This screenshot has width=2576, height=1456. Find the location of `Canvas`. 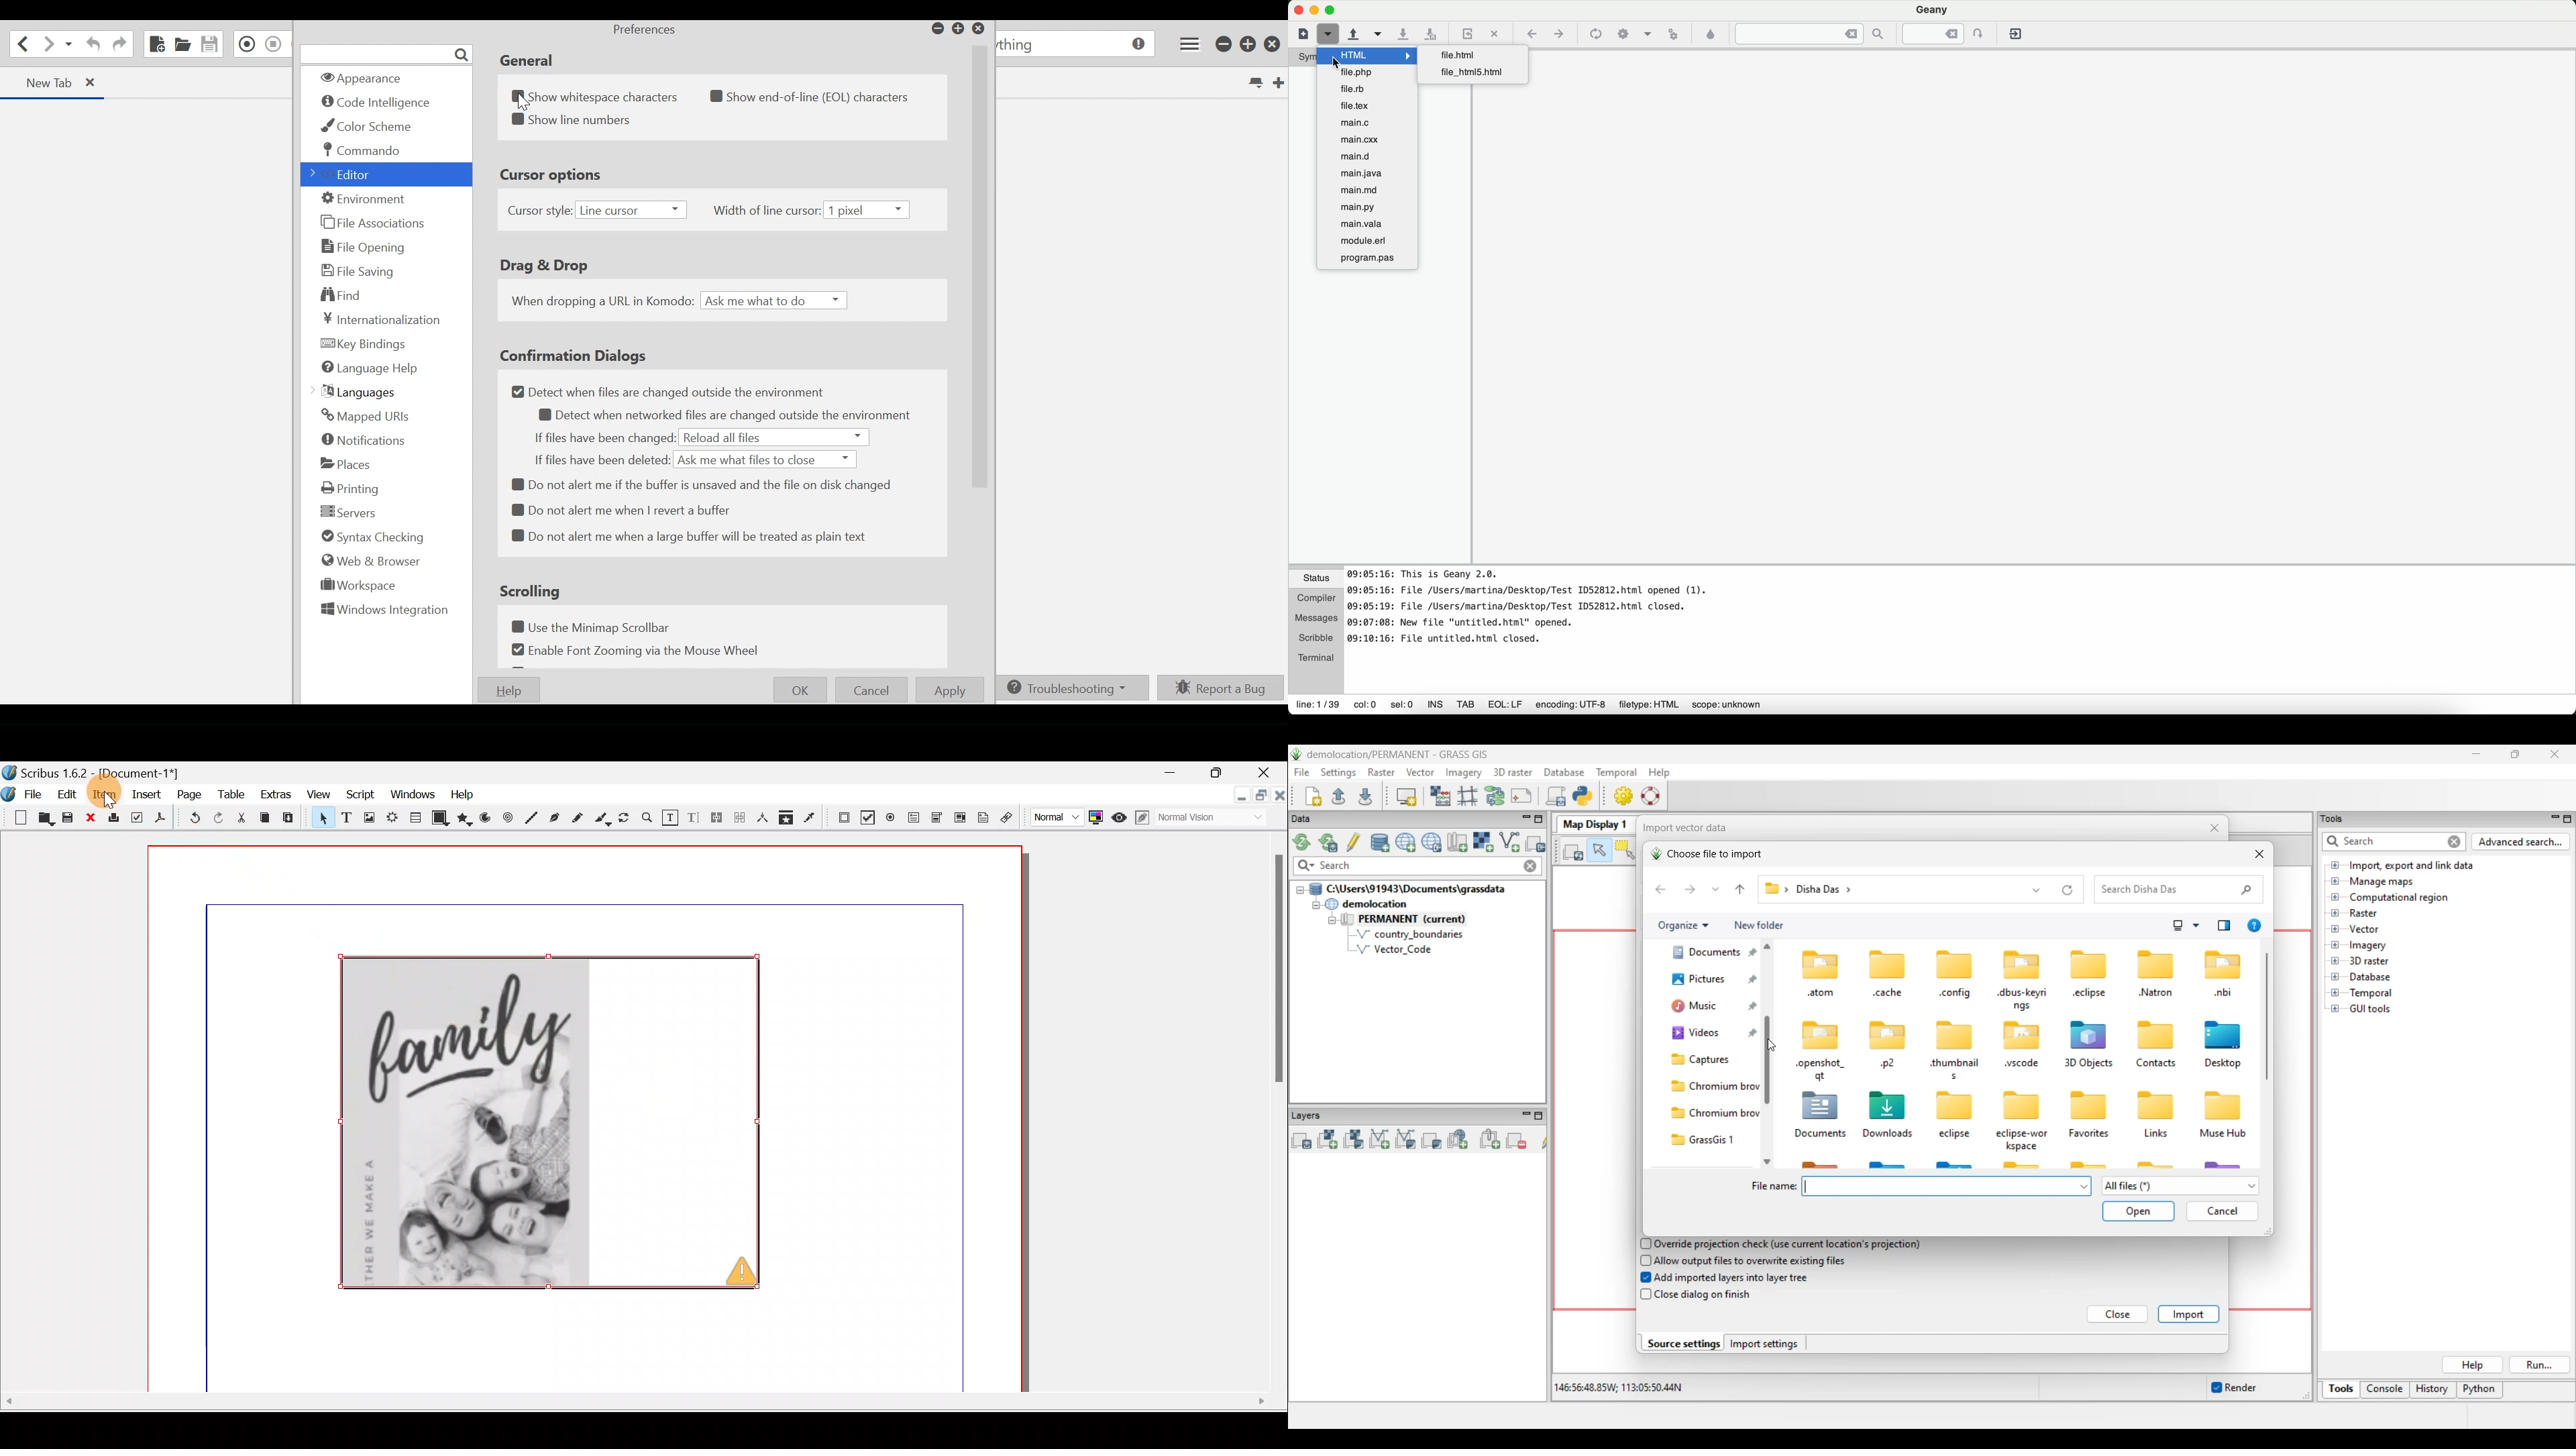

Canvas is located at coordinates (580, 1122).